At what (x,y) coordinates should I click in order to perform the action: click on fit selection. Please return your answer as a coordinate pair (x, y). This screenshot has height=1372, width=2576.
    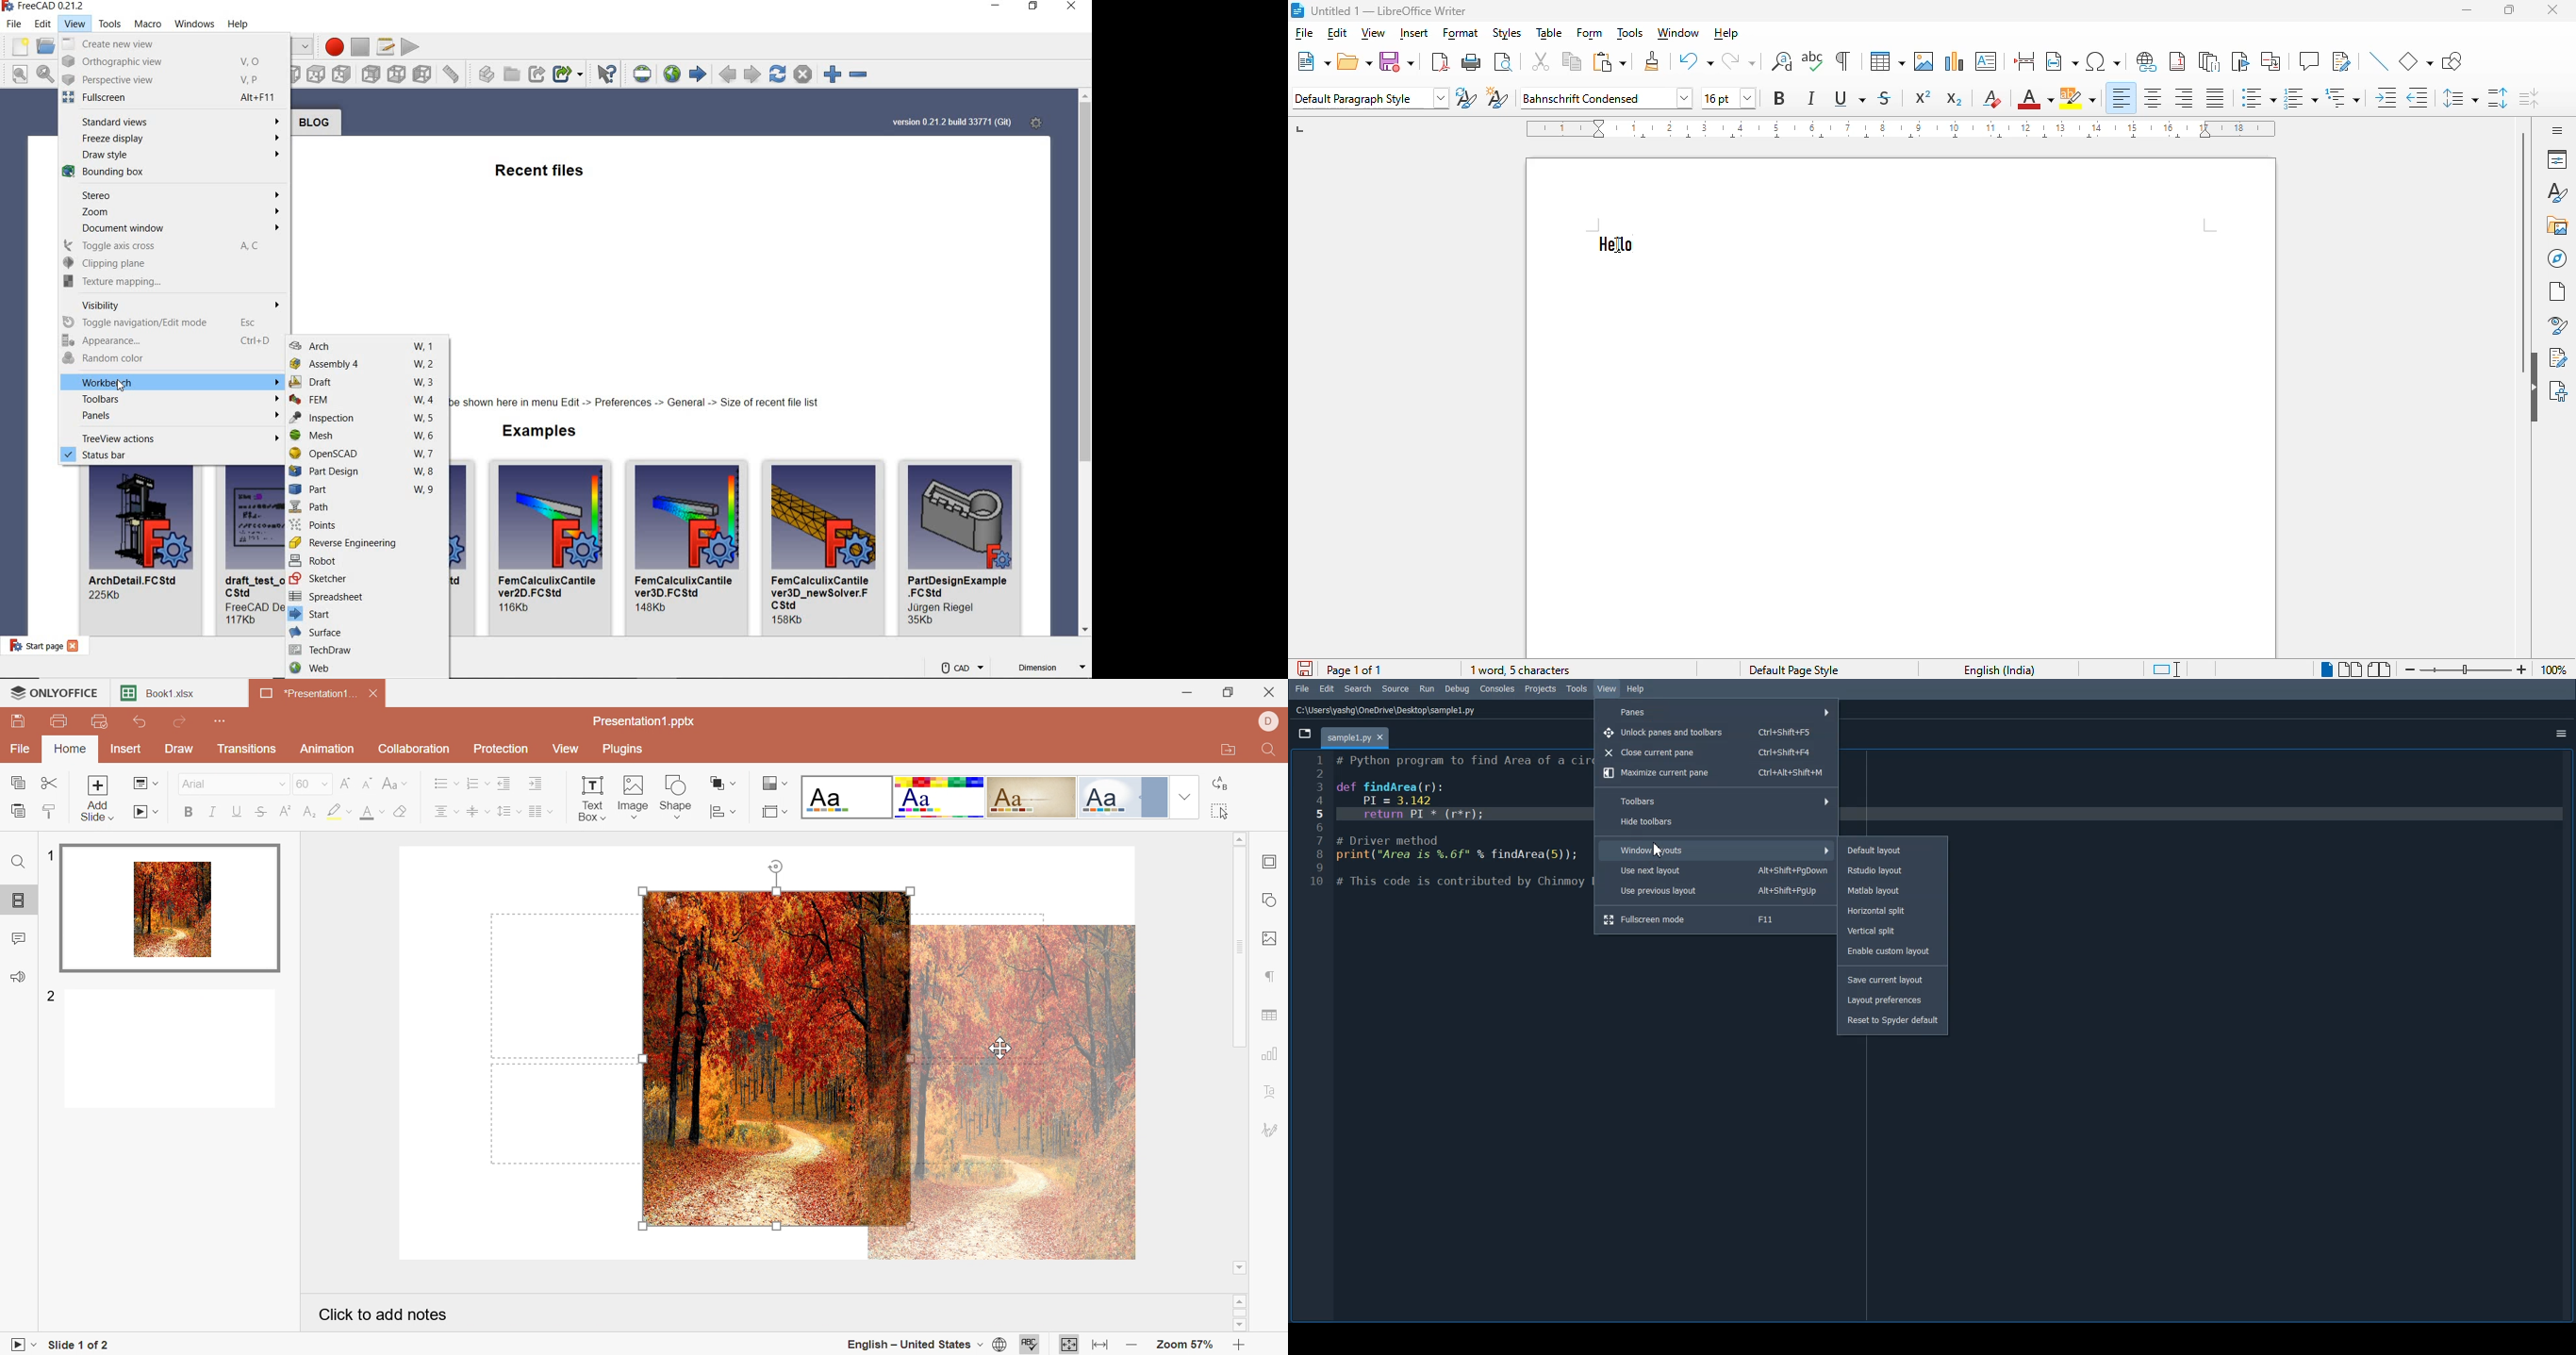
    Looking at the image, I should click on (45, 73).